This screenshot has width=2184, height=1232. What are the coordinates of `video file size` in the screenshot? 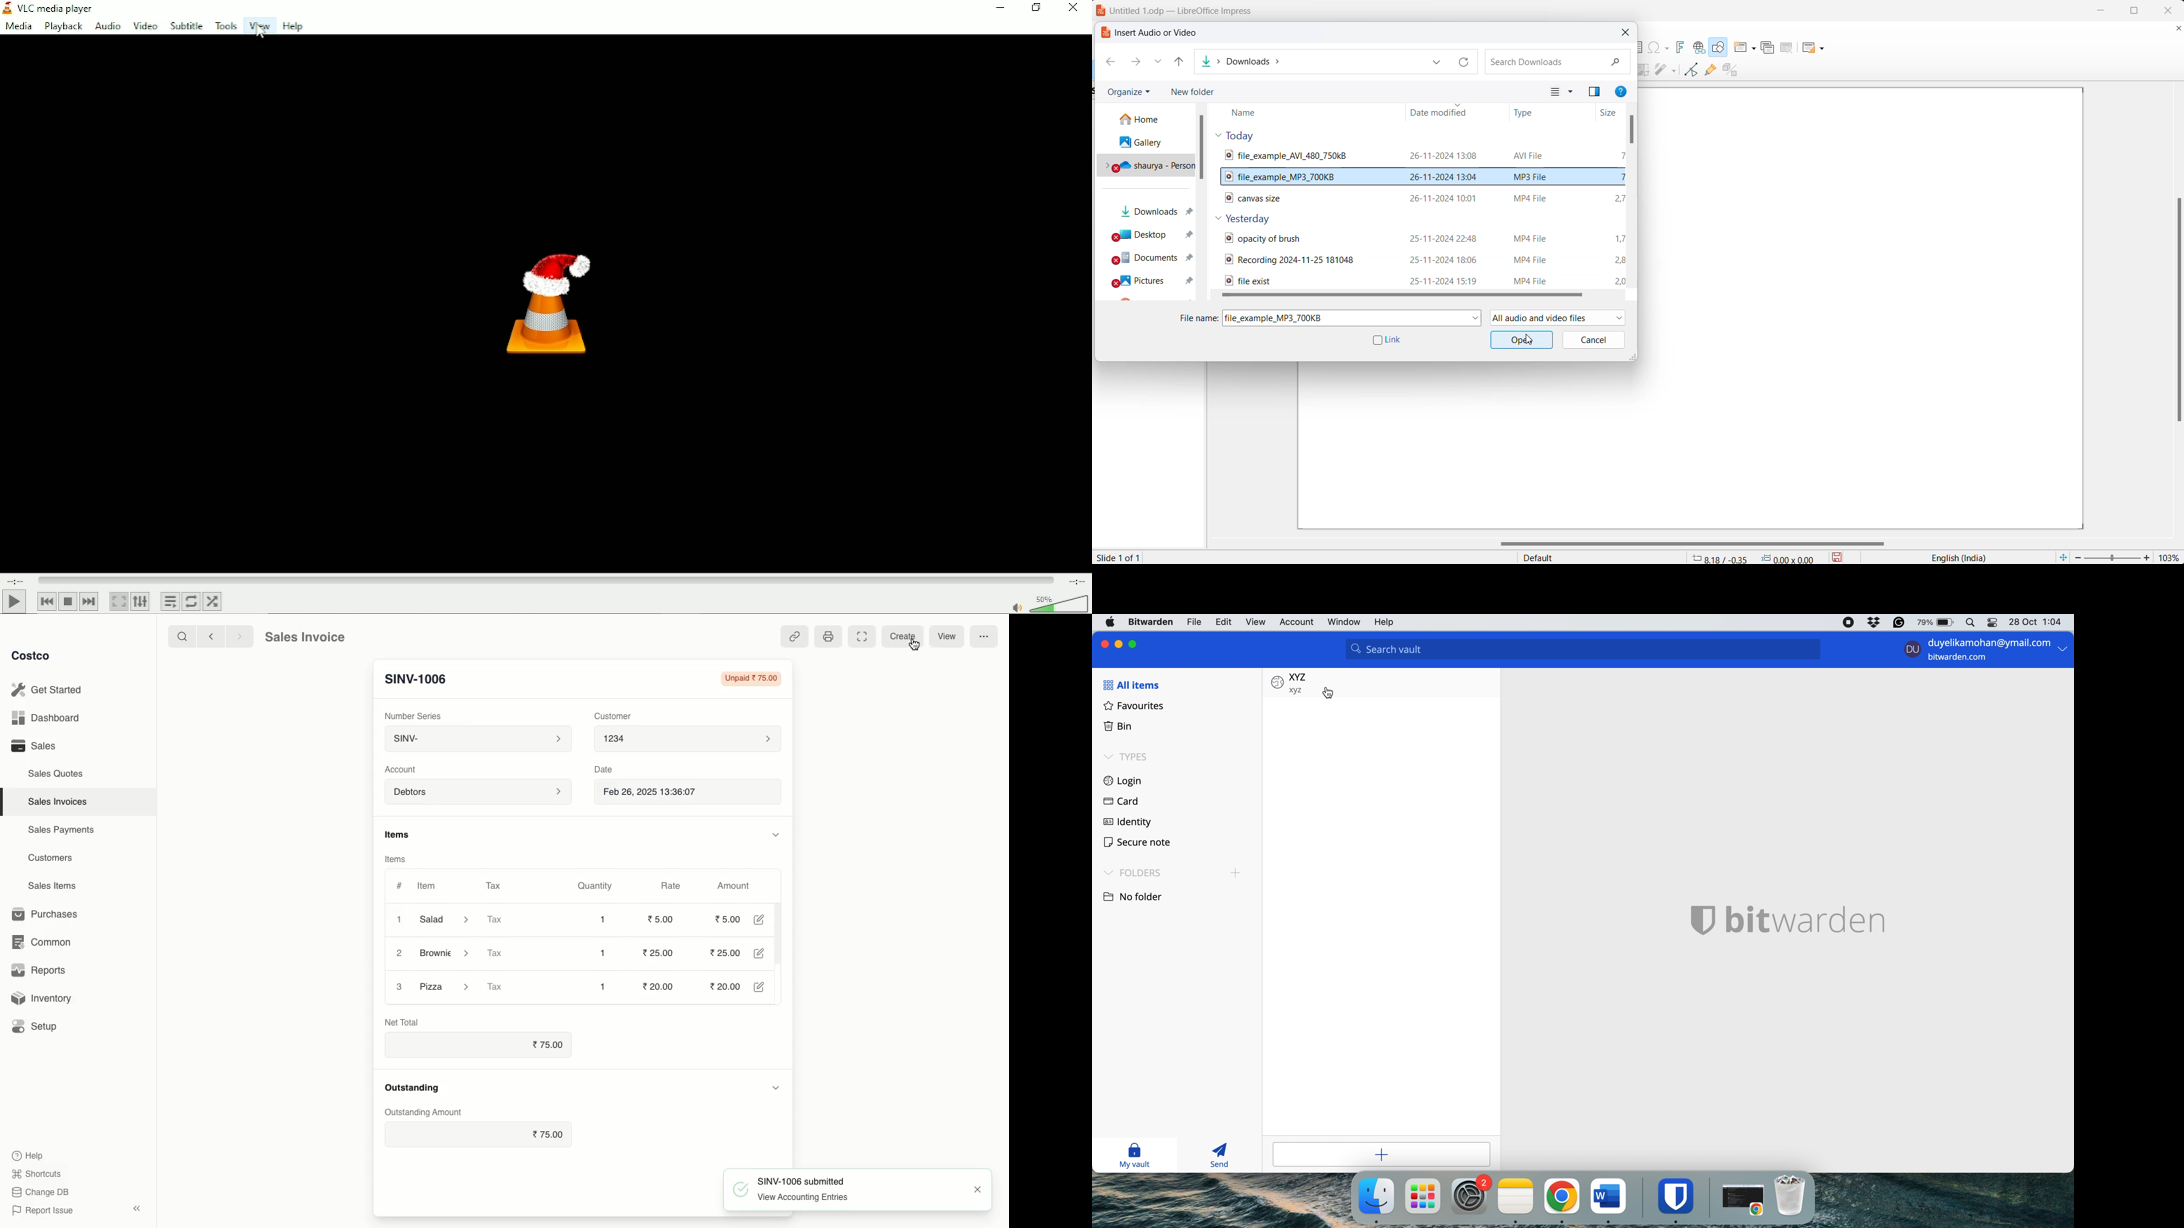 It's located at (1625, 156).